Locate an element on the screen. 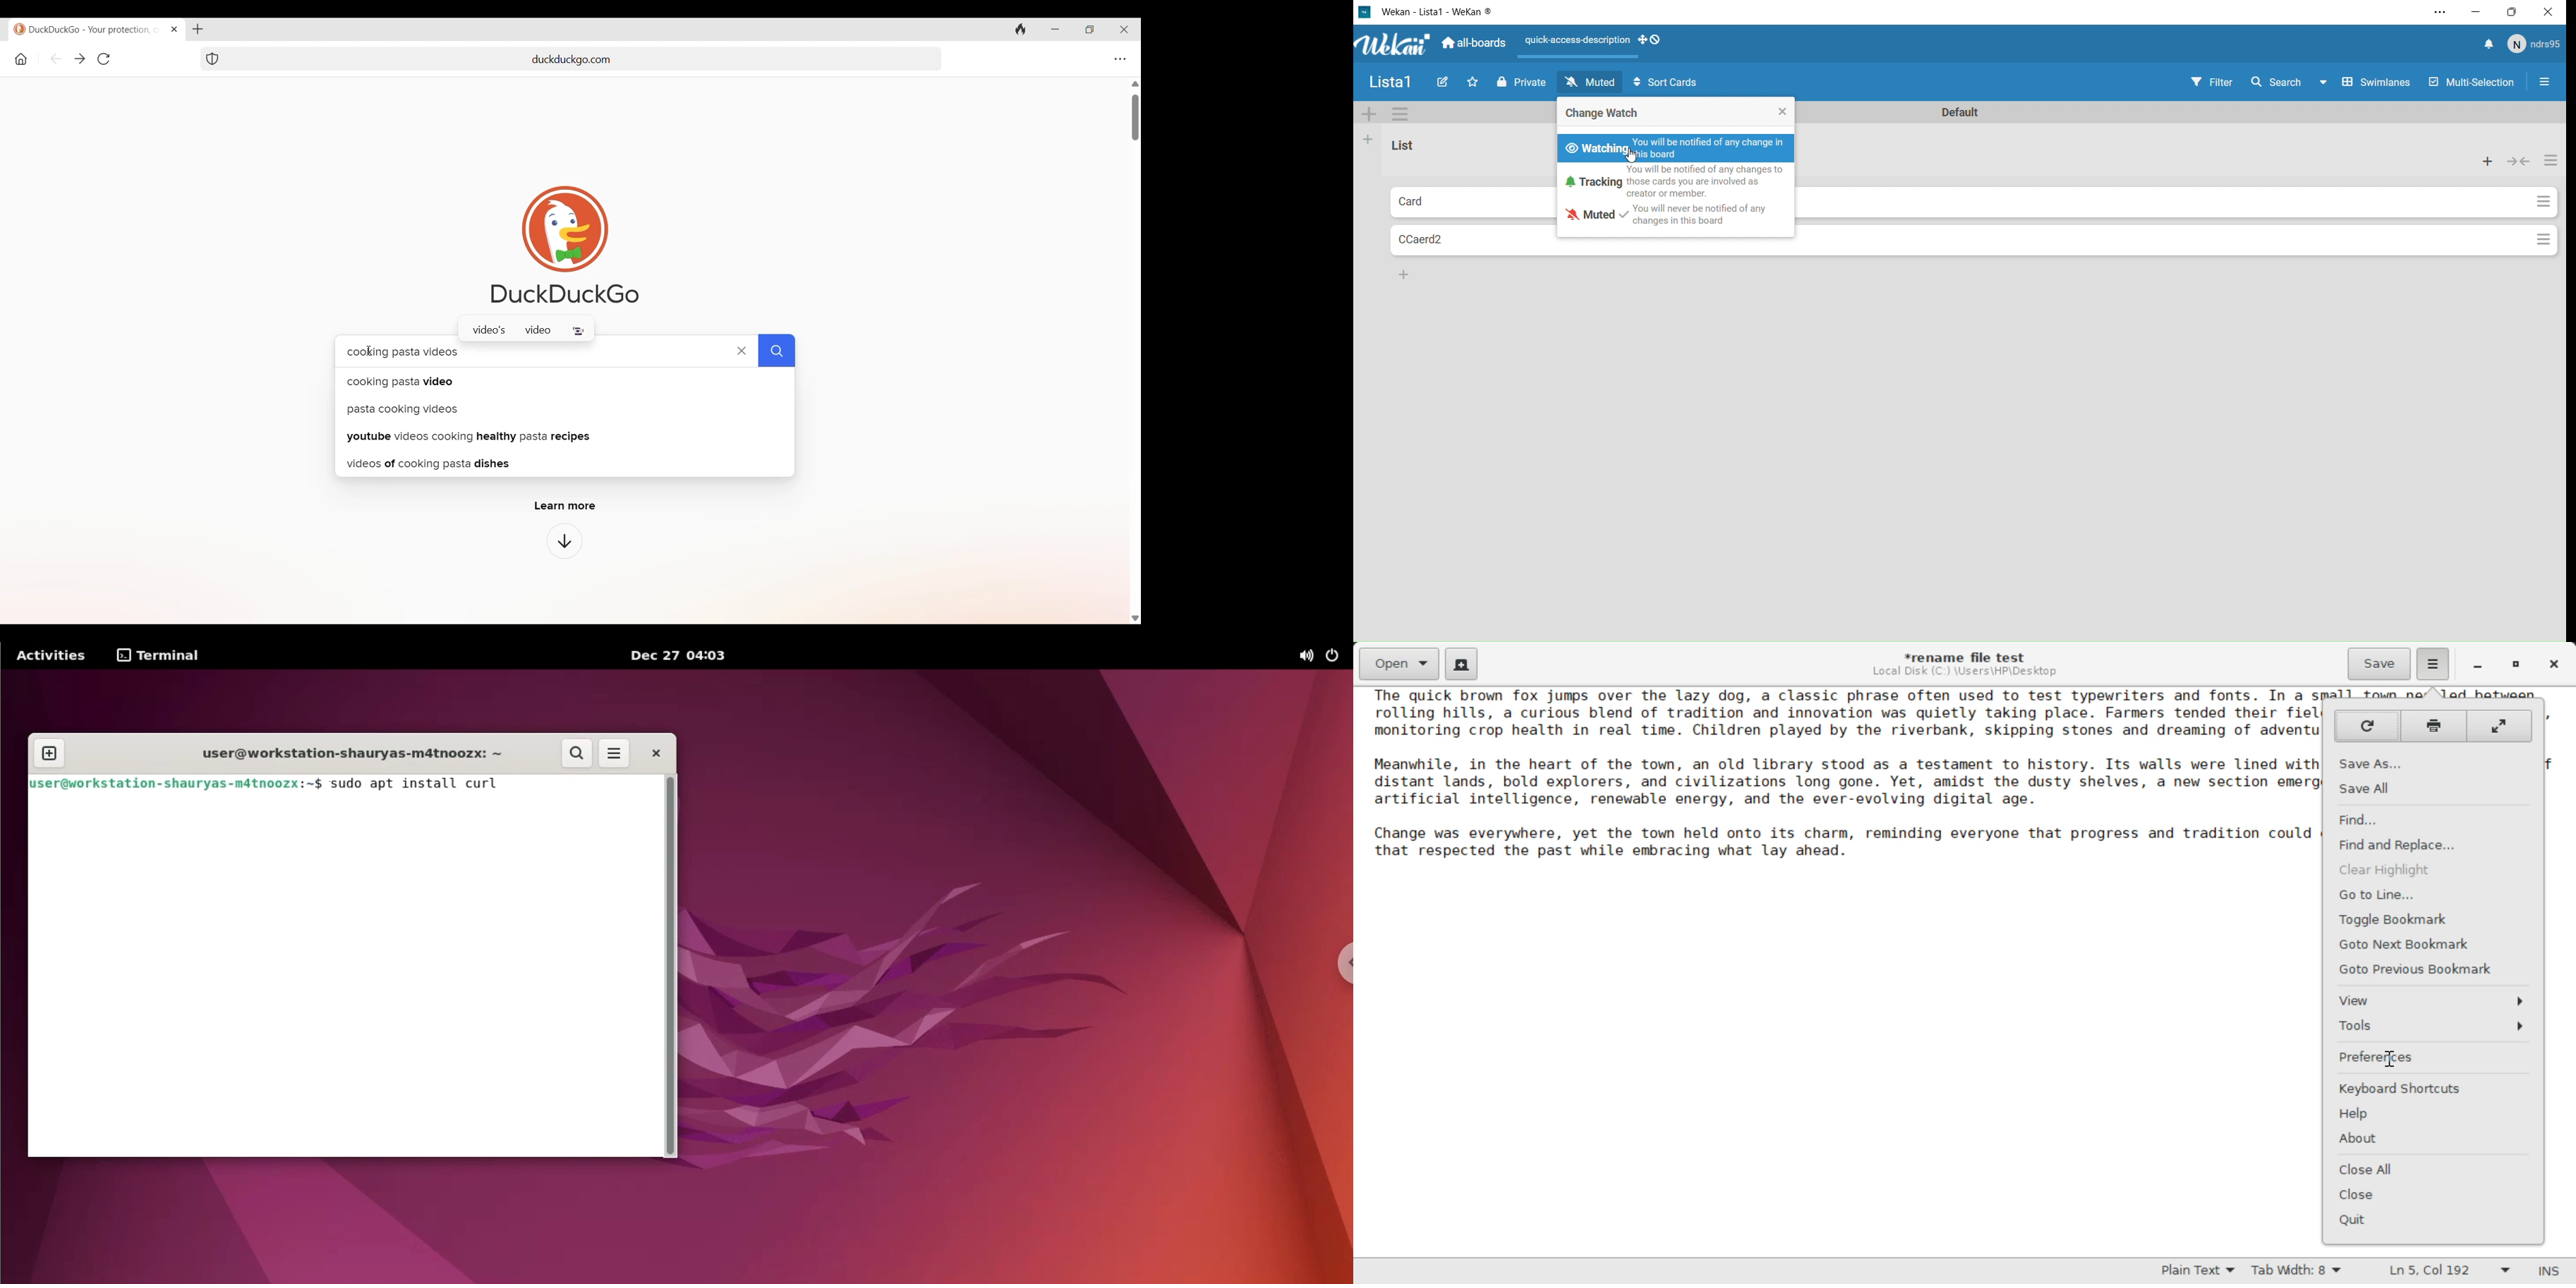  Edit is located at coordinates (1442, 83).